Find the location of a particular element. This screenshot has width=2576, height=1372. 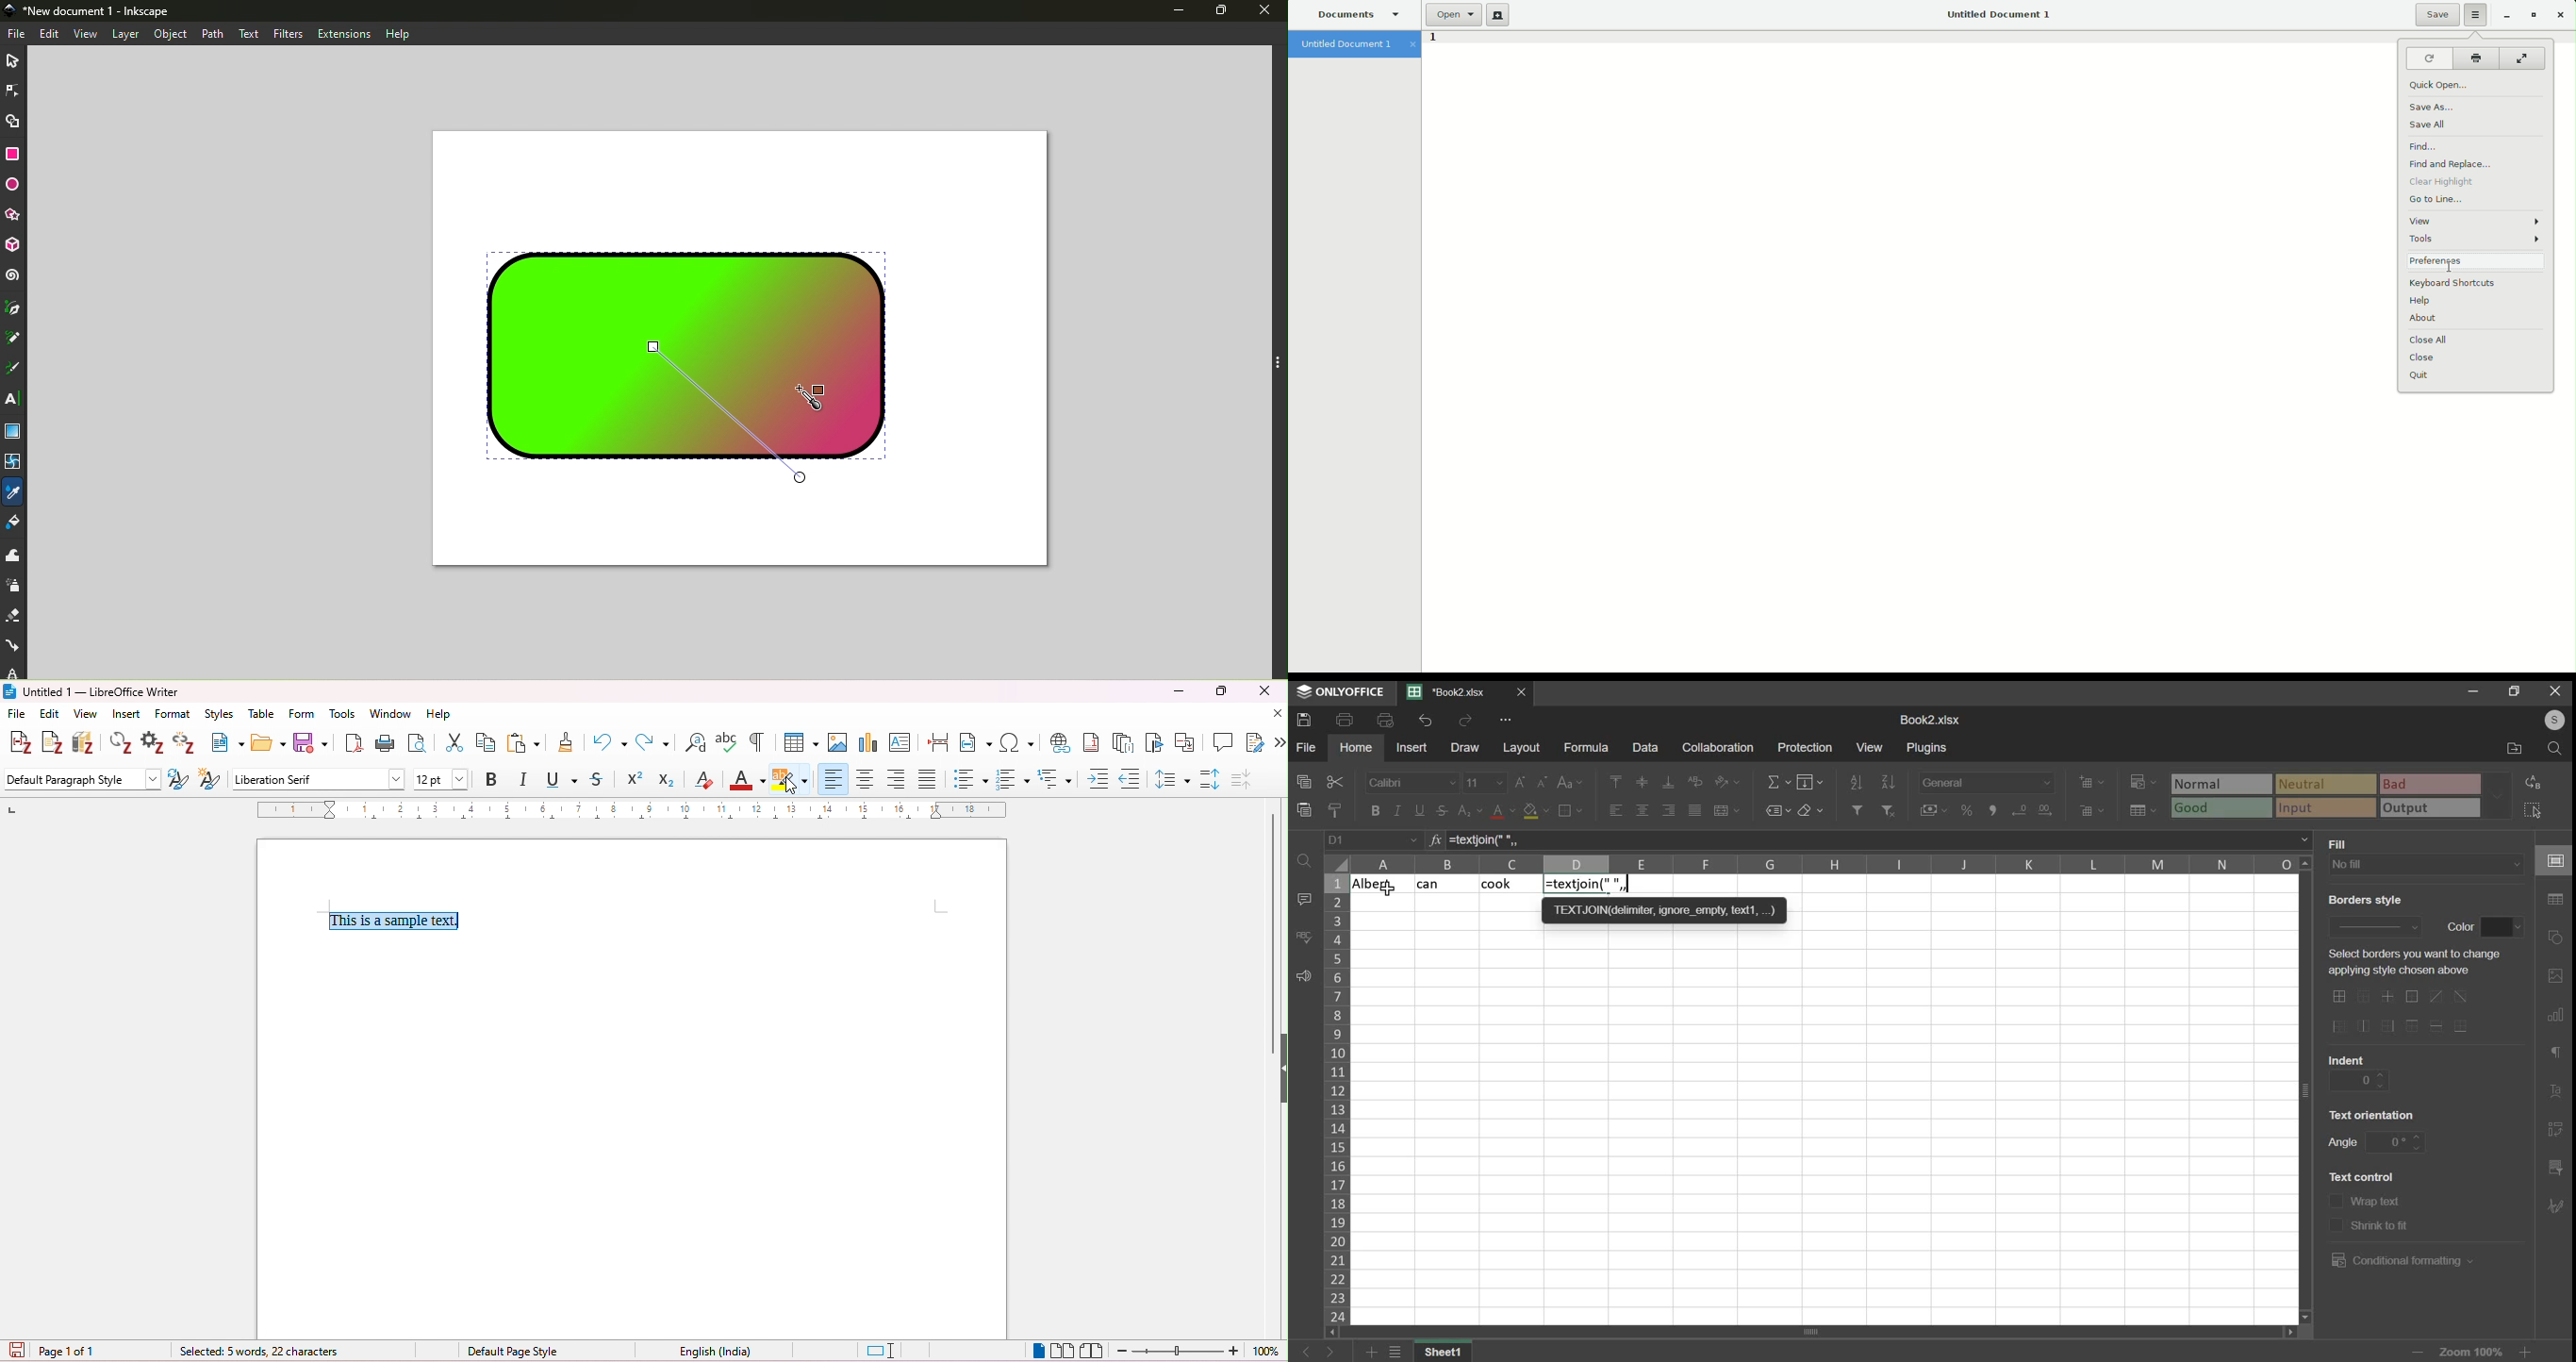

text is located at coordinates (2364, 900).